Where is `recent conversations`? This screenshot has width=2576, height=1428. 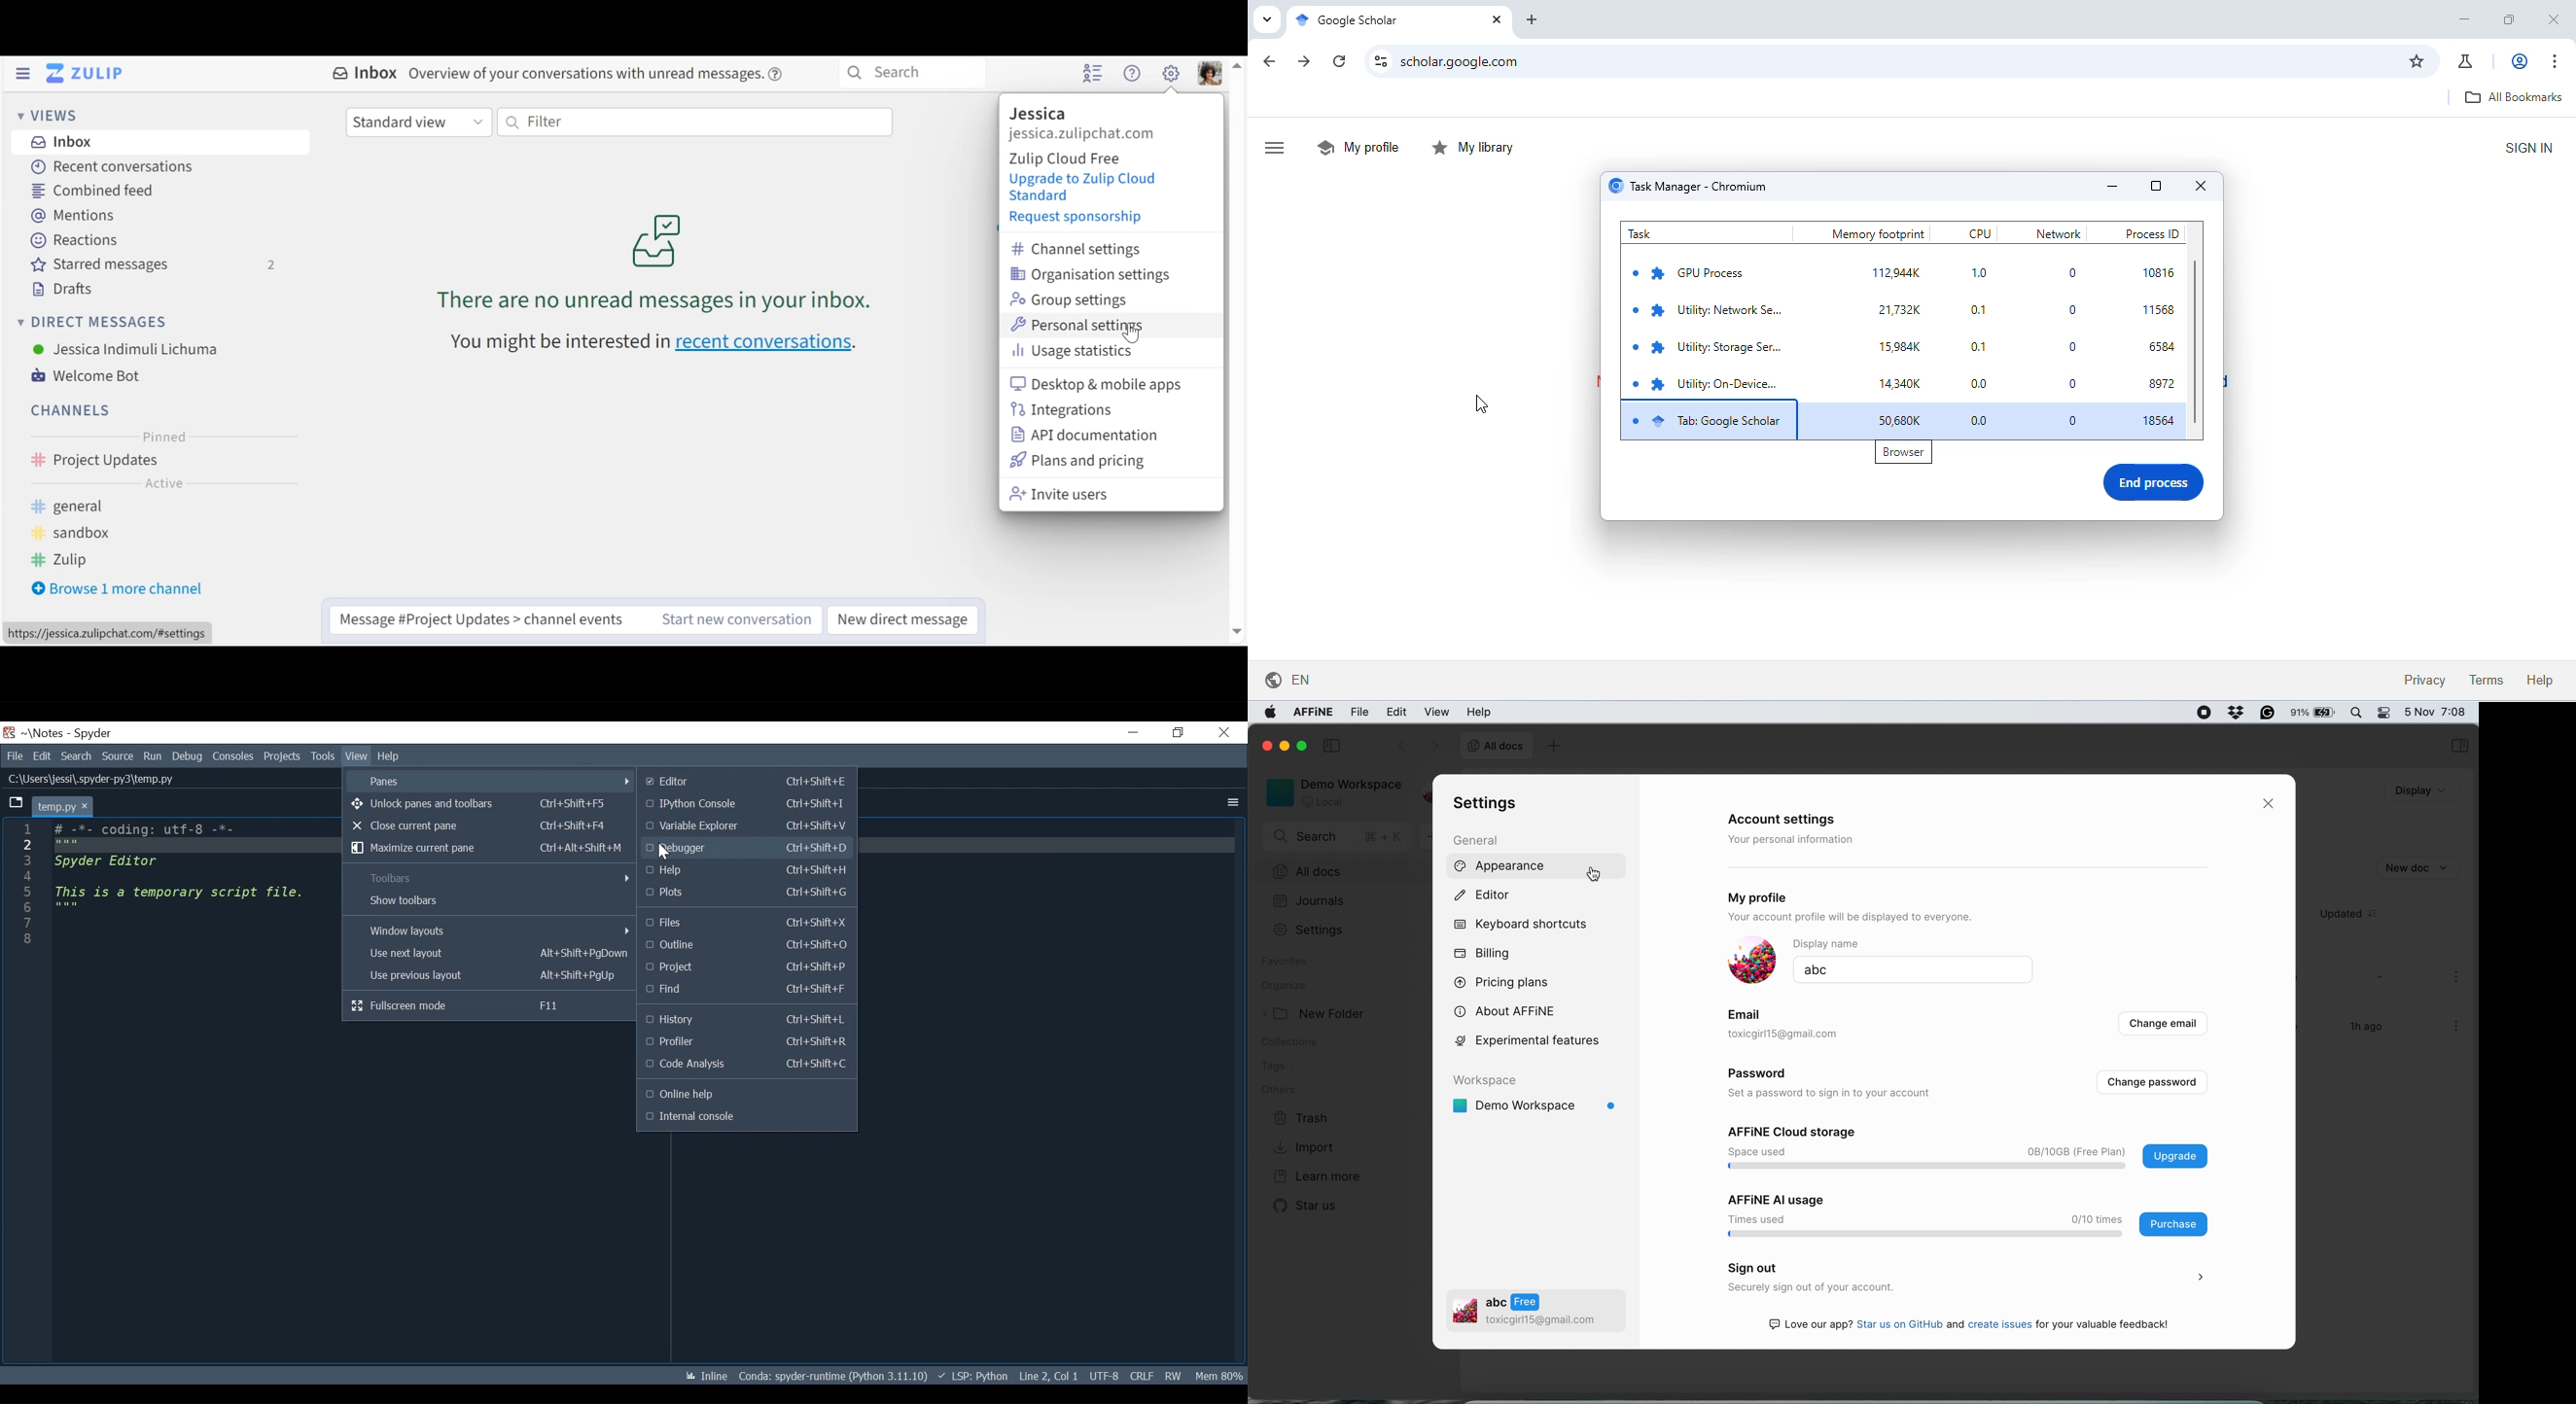 recent conversations is located at coordinates (657, 343).